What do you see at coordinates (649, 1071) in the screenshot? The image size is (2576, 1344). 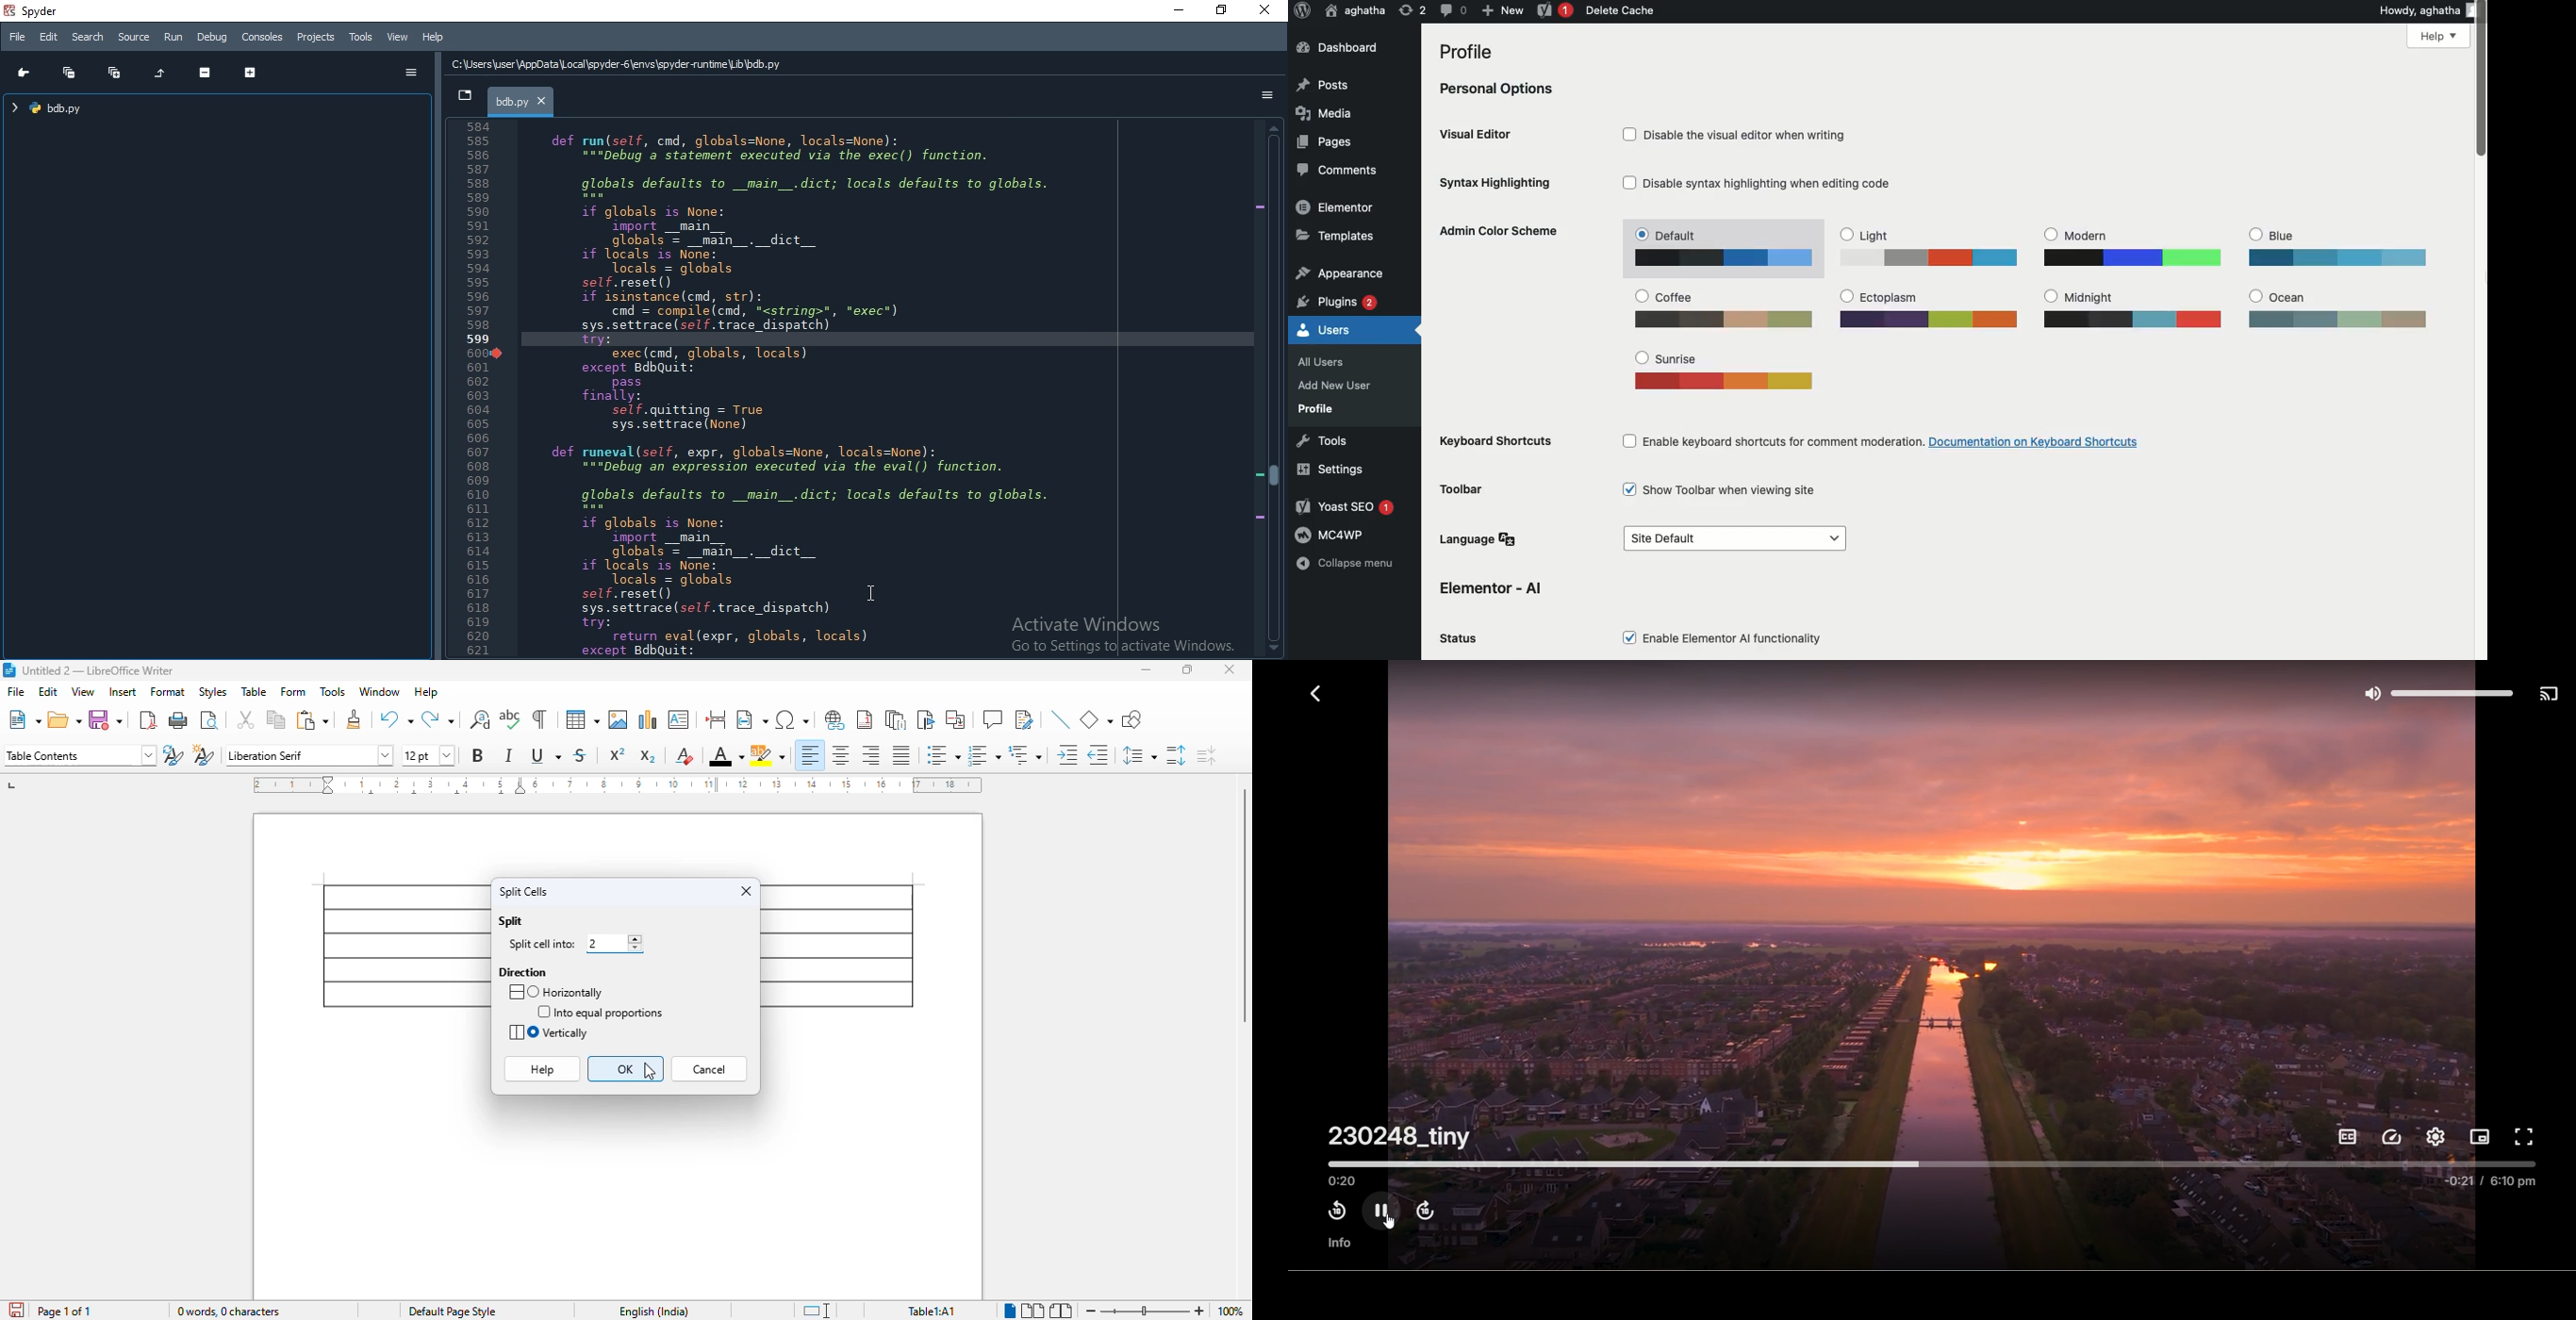 I see `cursor` at bounding box center [649, 1071].